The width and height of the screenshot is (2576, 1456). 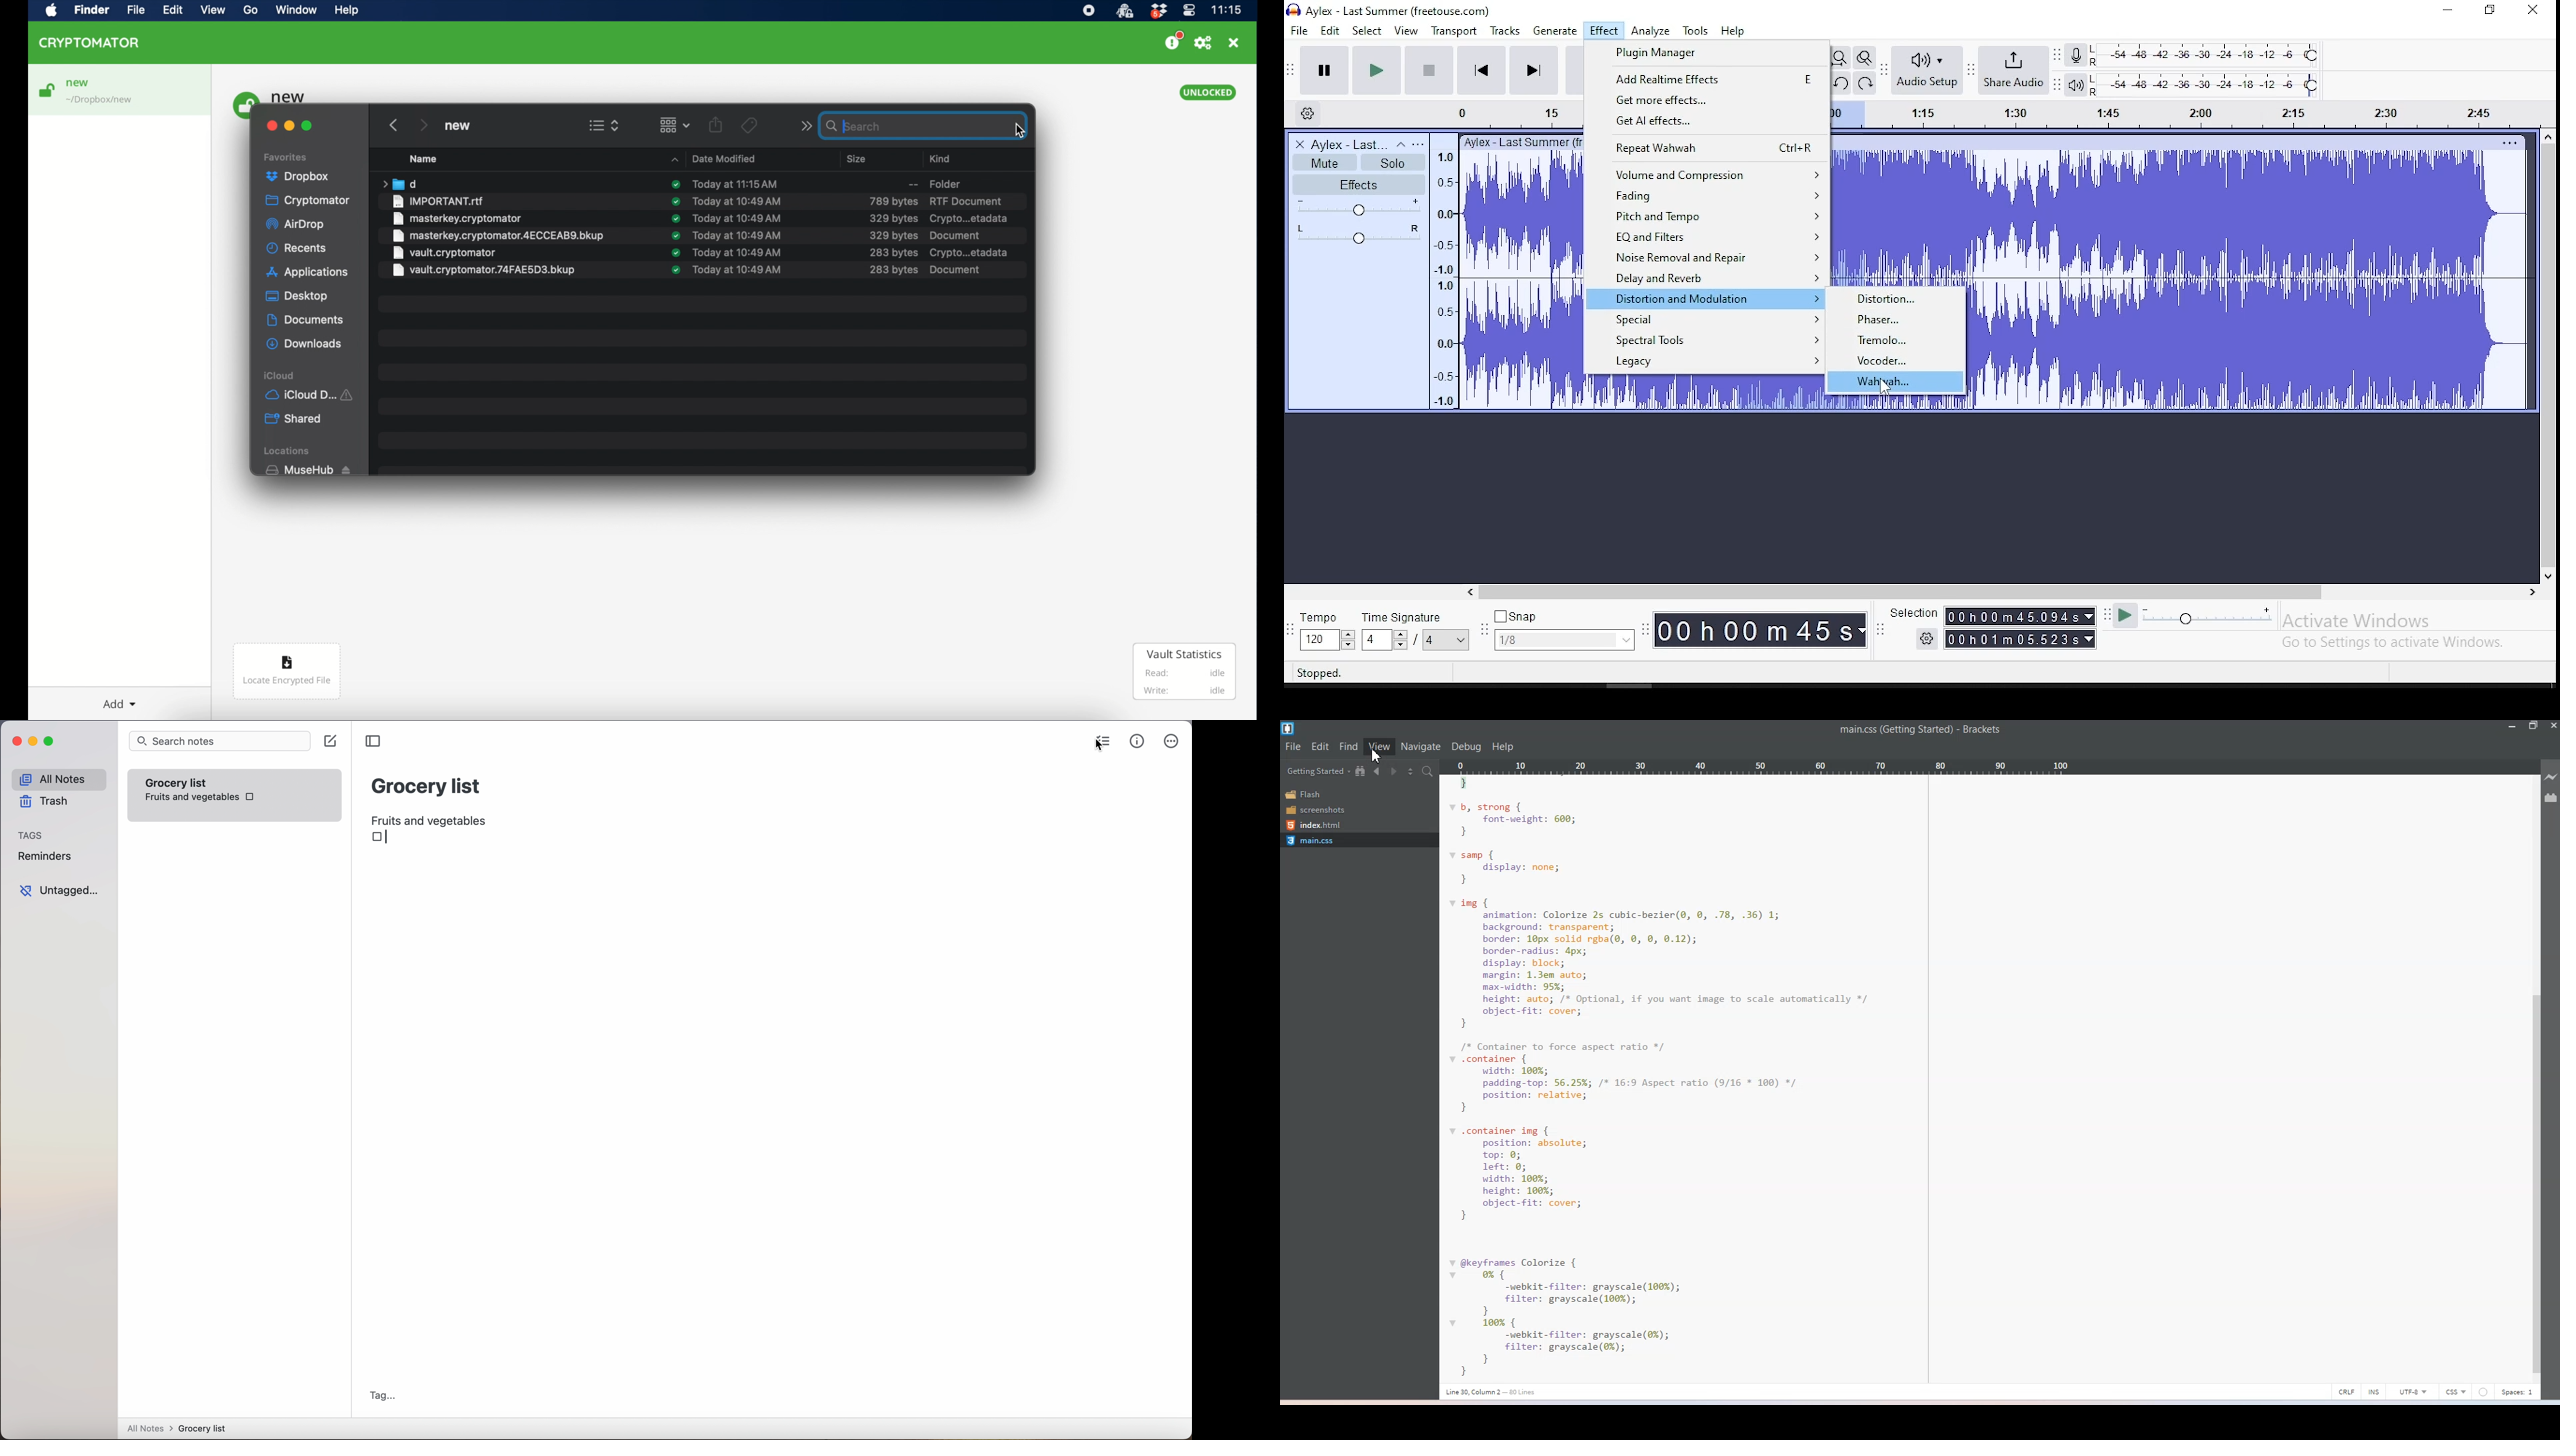 I want to click on search bar, so click(x=219, y=742).